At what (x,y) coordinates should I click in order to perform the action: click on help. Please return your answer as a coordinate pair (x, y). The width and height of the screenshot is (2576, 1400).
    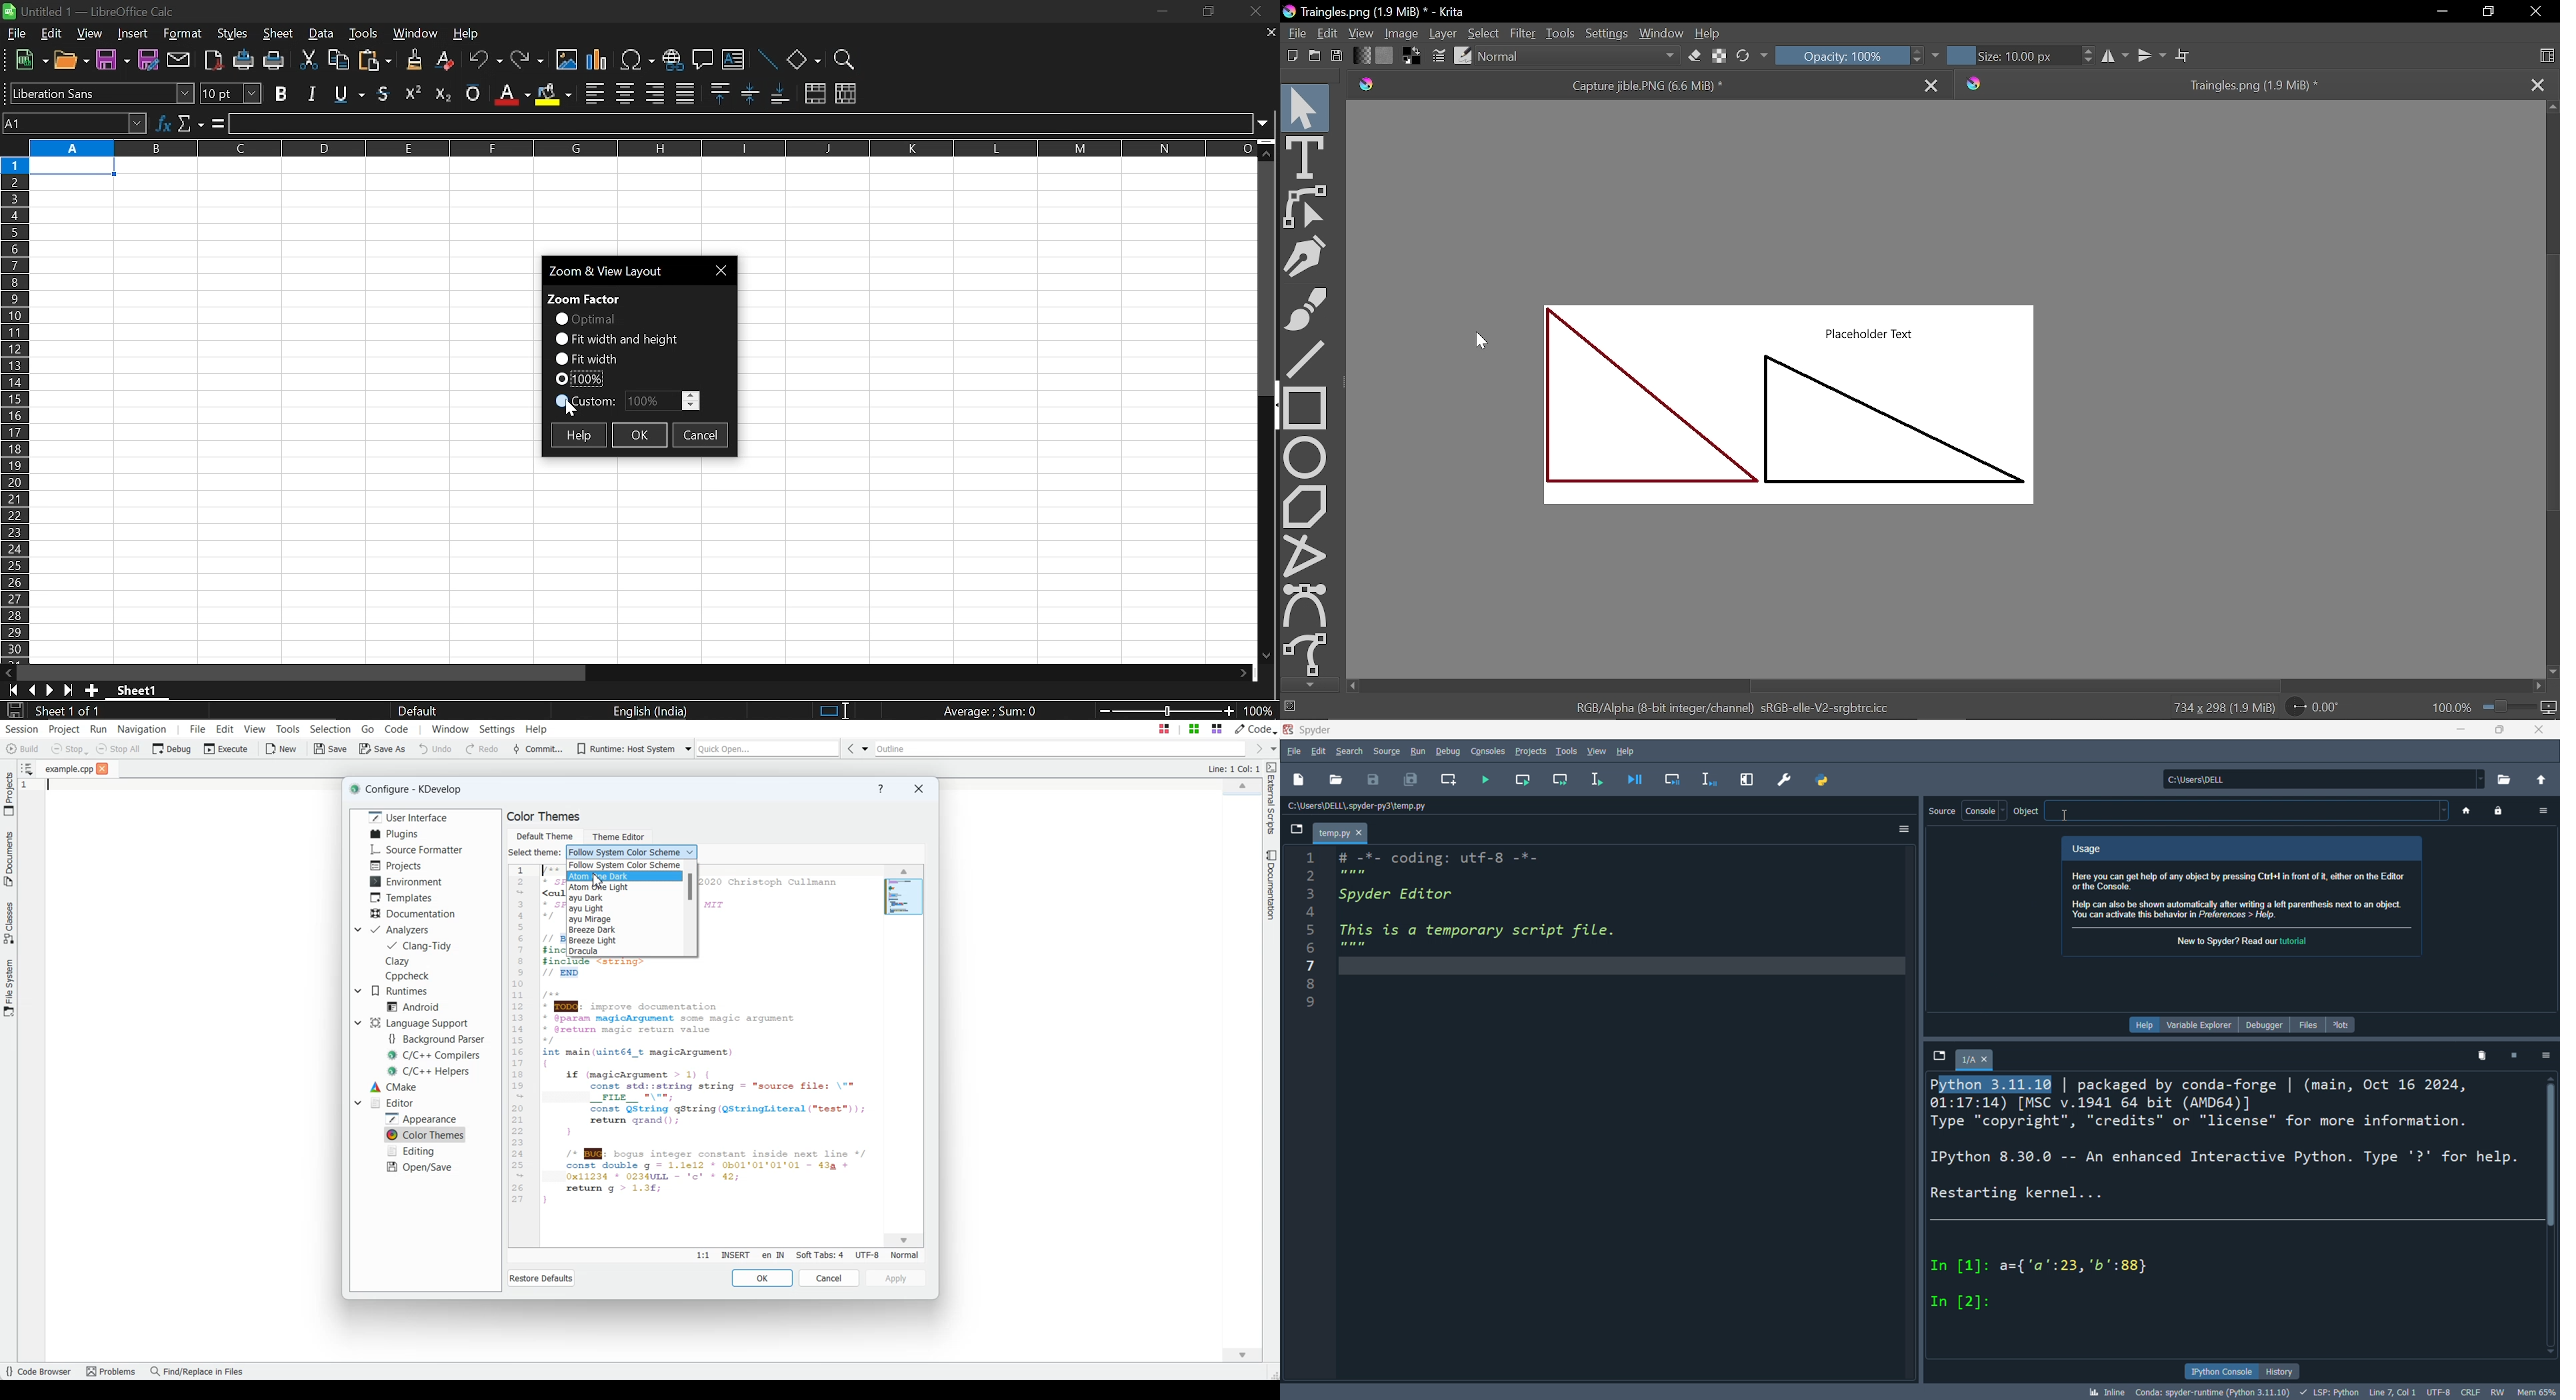
    Looking at the image, I should click on (577, 435).